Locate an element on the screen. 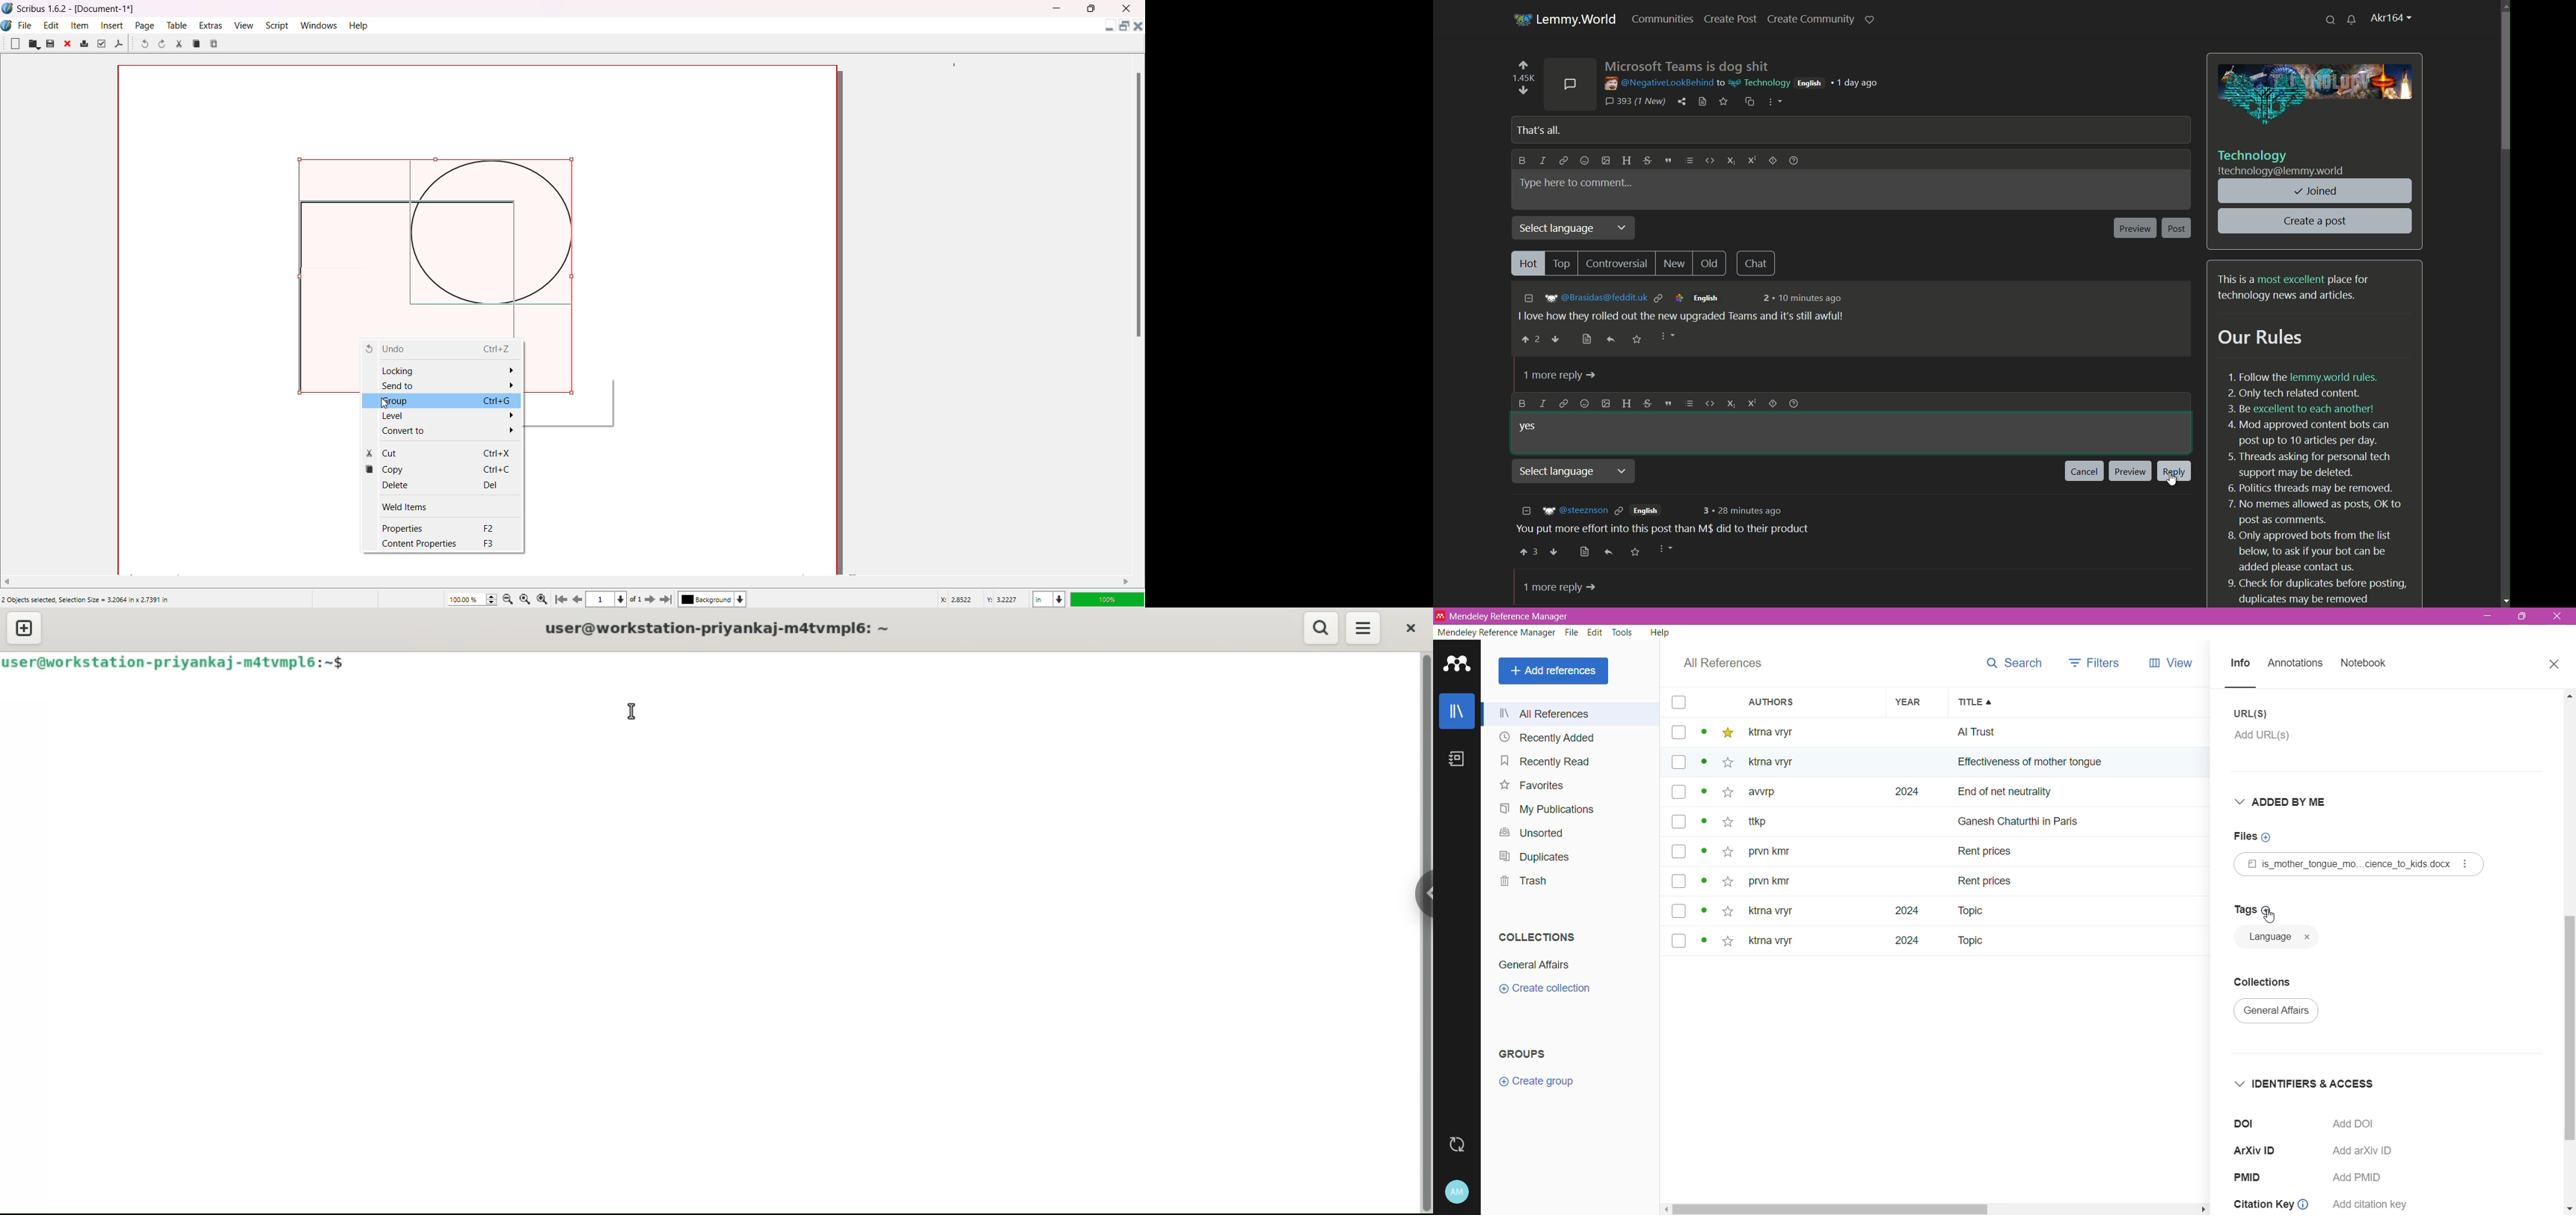  1 more reply is located at coordinates (1561, 588).